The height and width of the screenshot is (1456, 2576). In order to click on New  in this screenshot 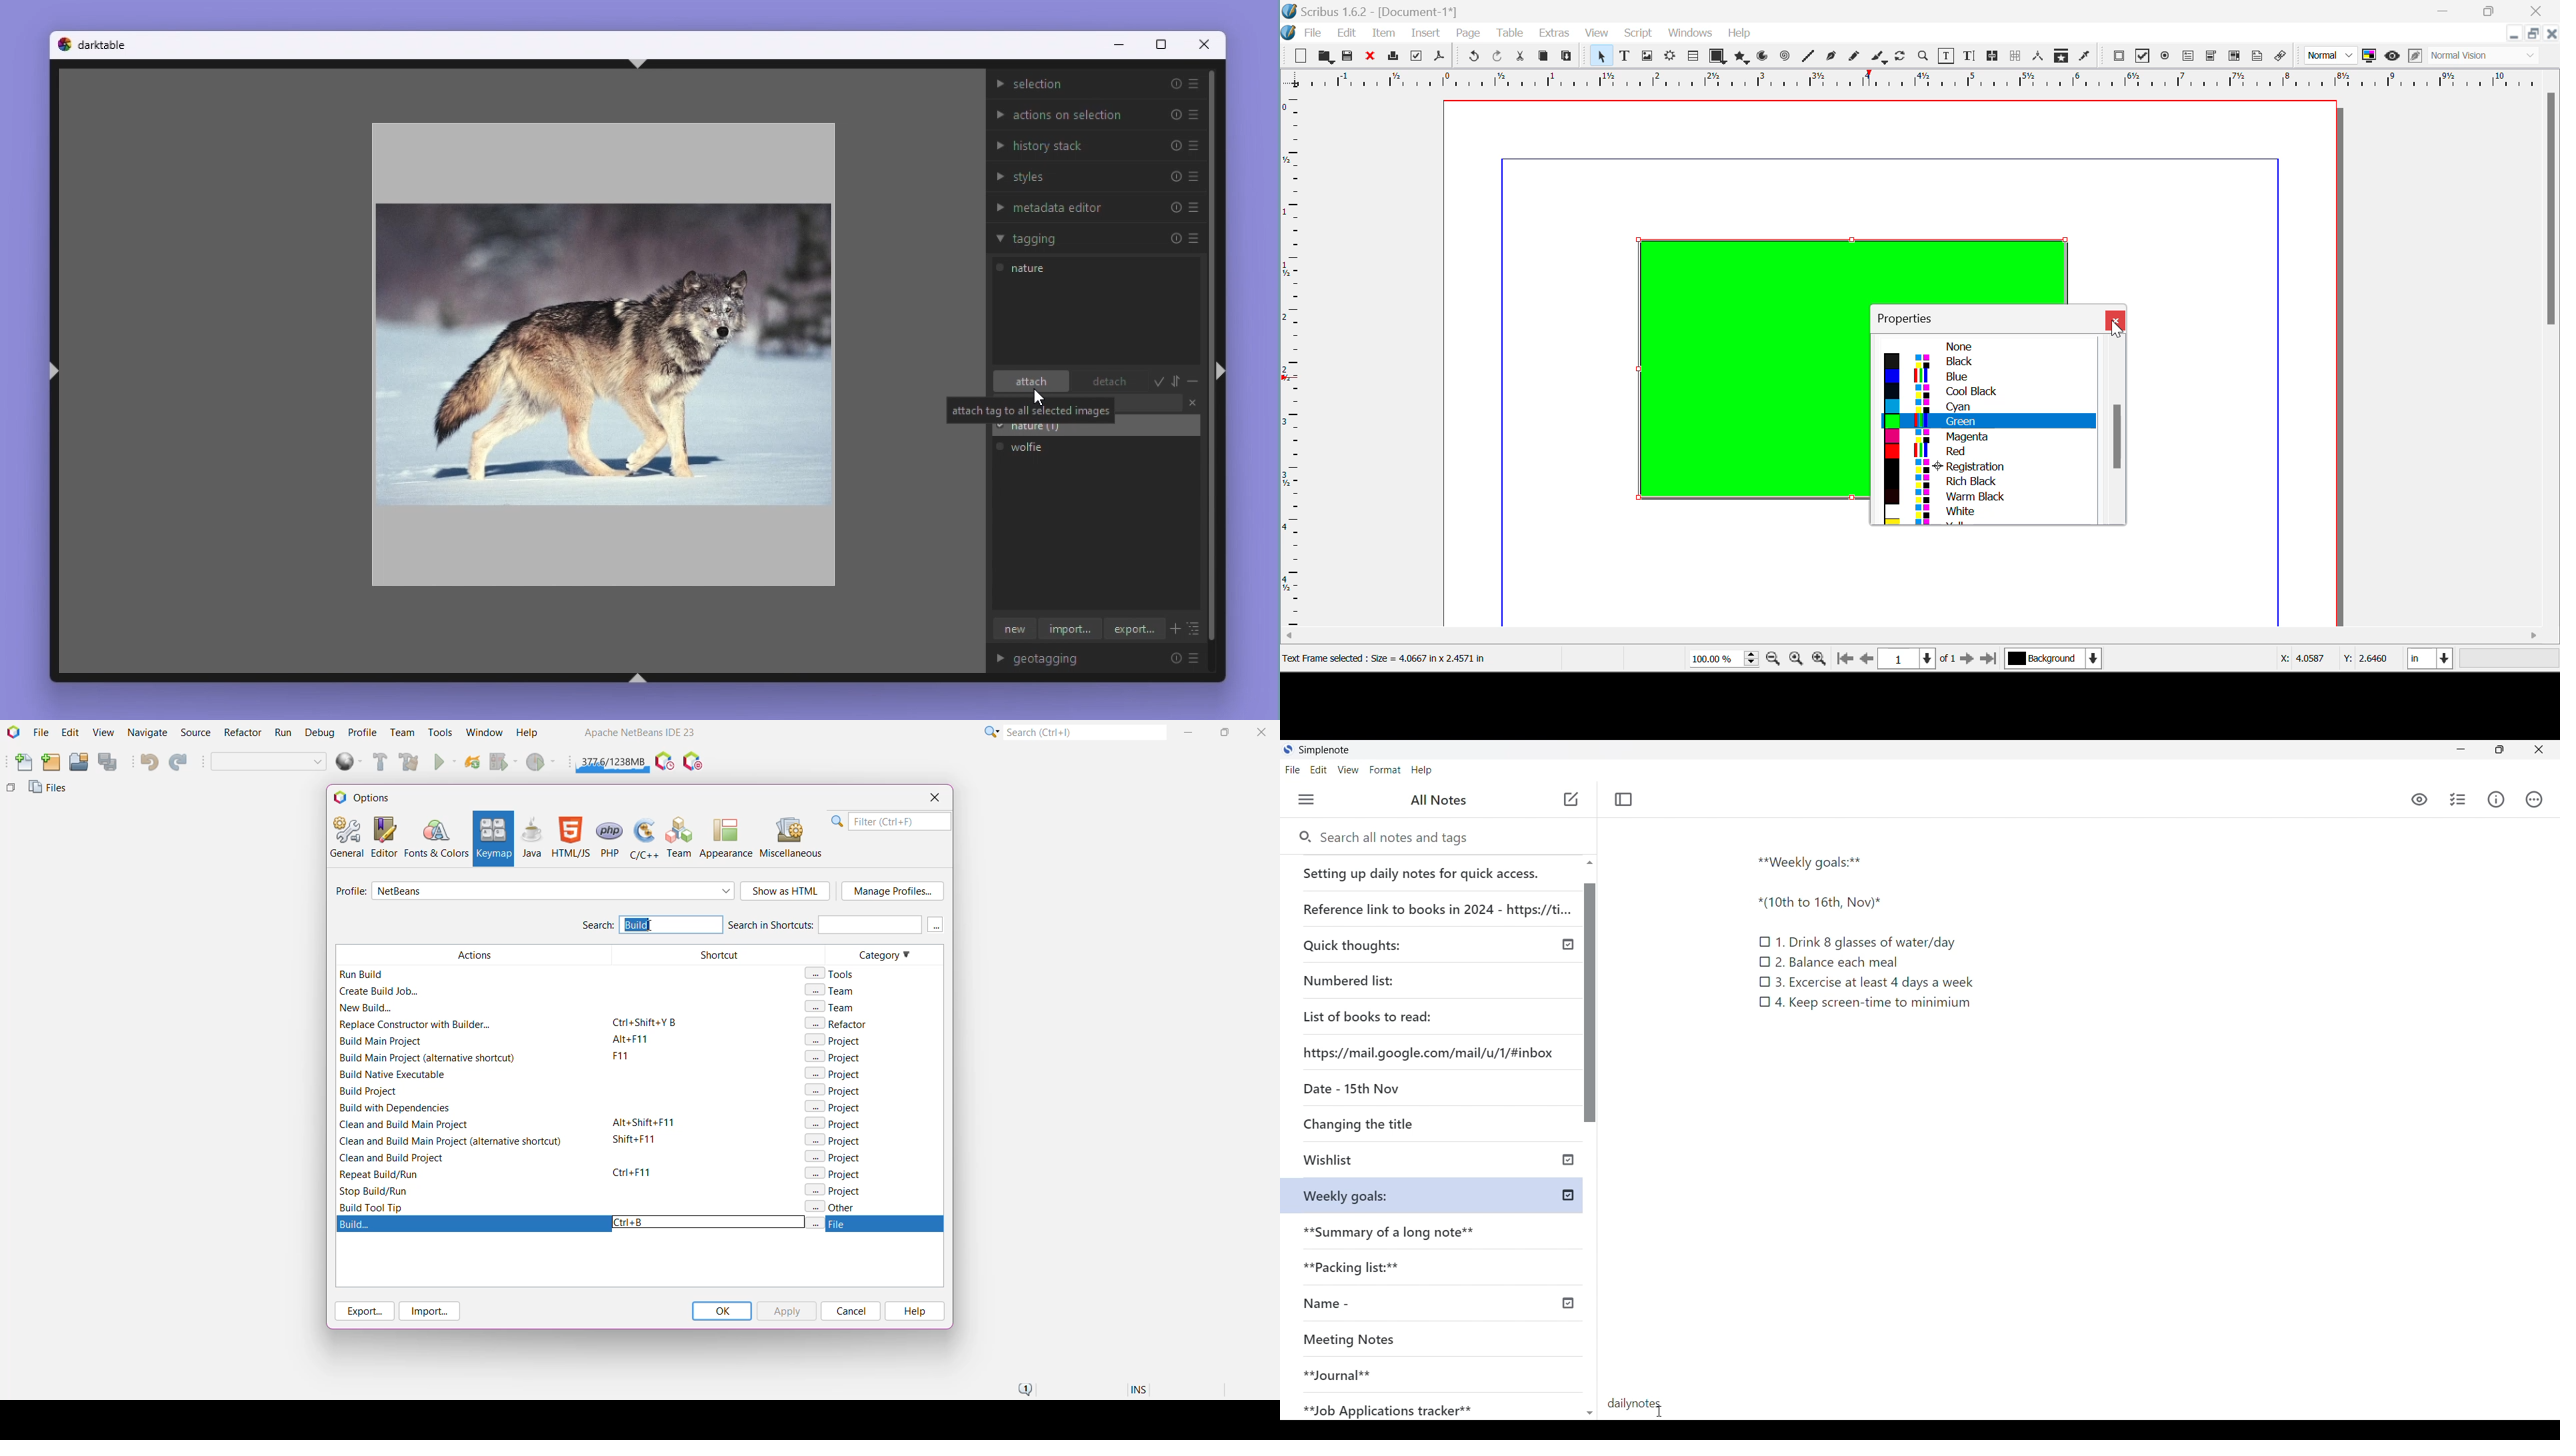, I will do `click(1011, 630)`.